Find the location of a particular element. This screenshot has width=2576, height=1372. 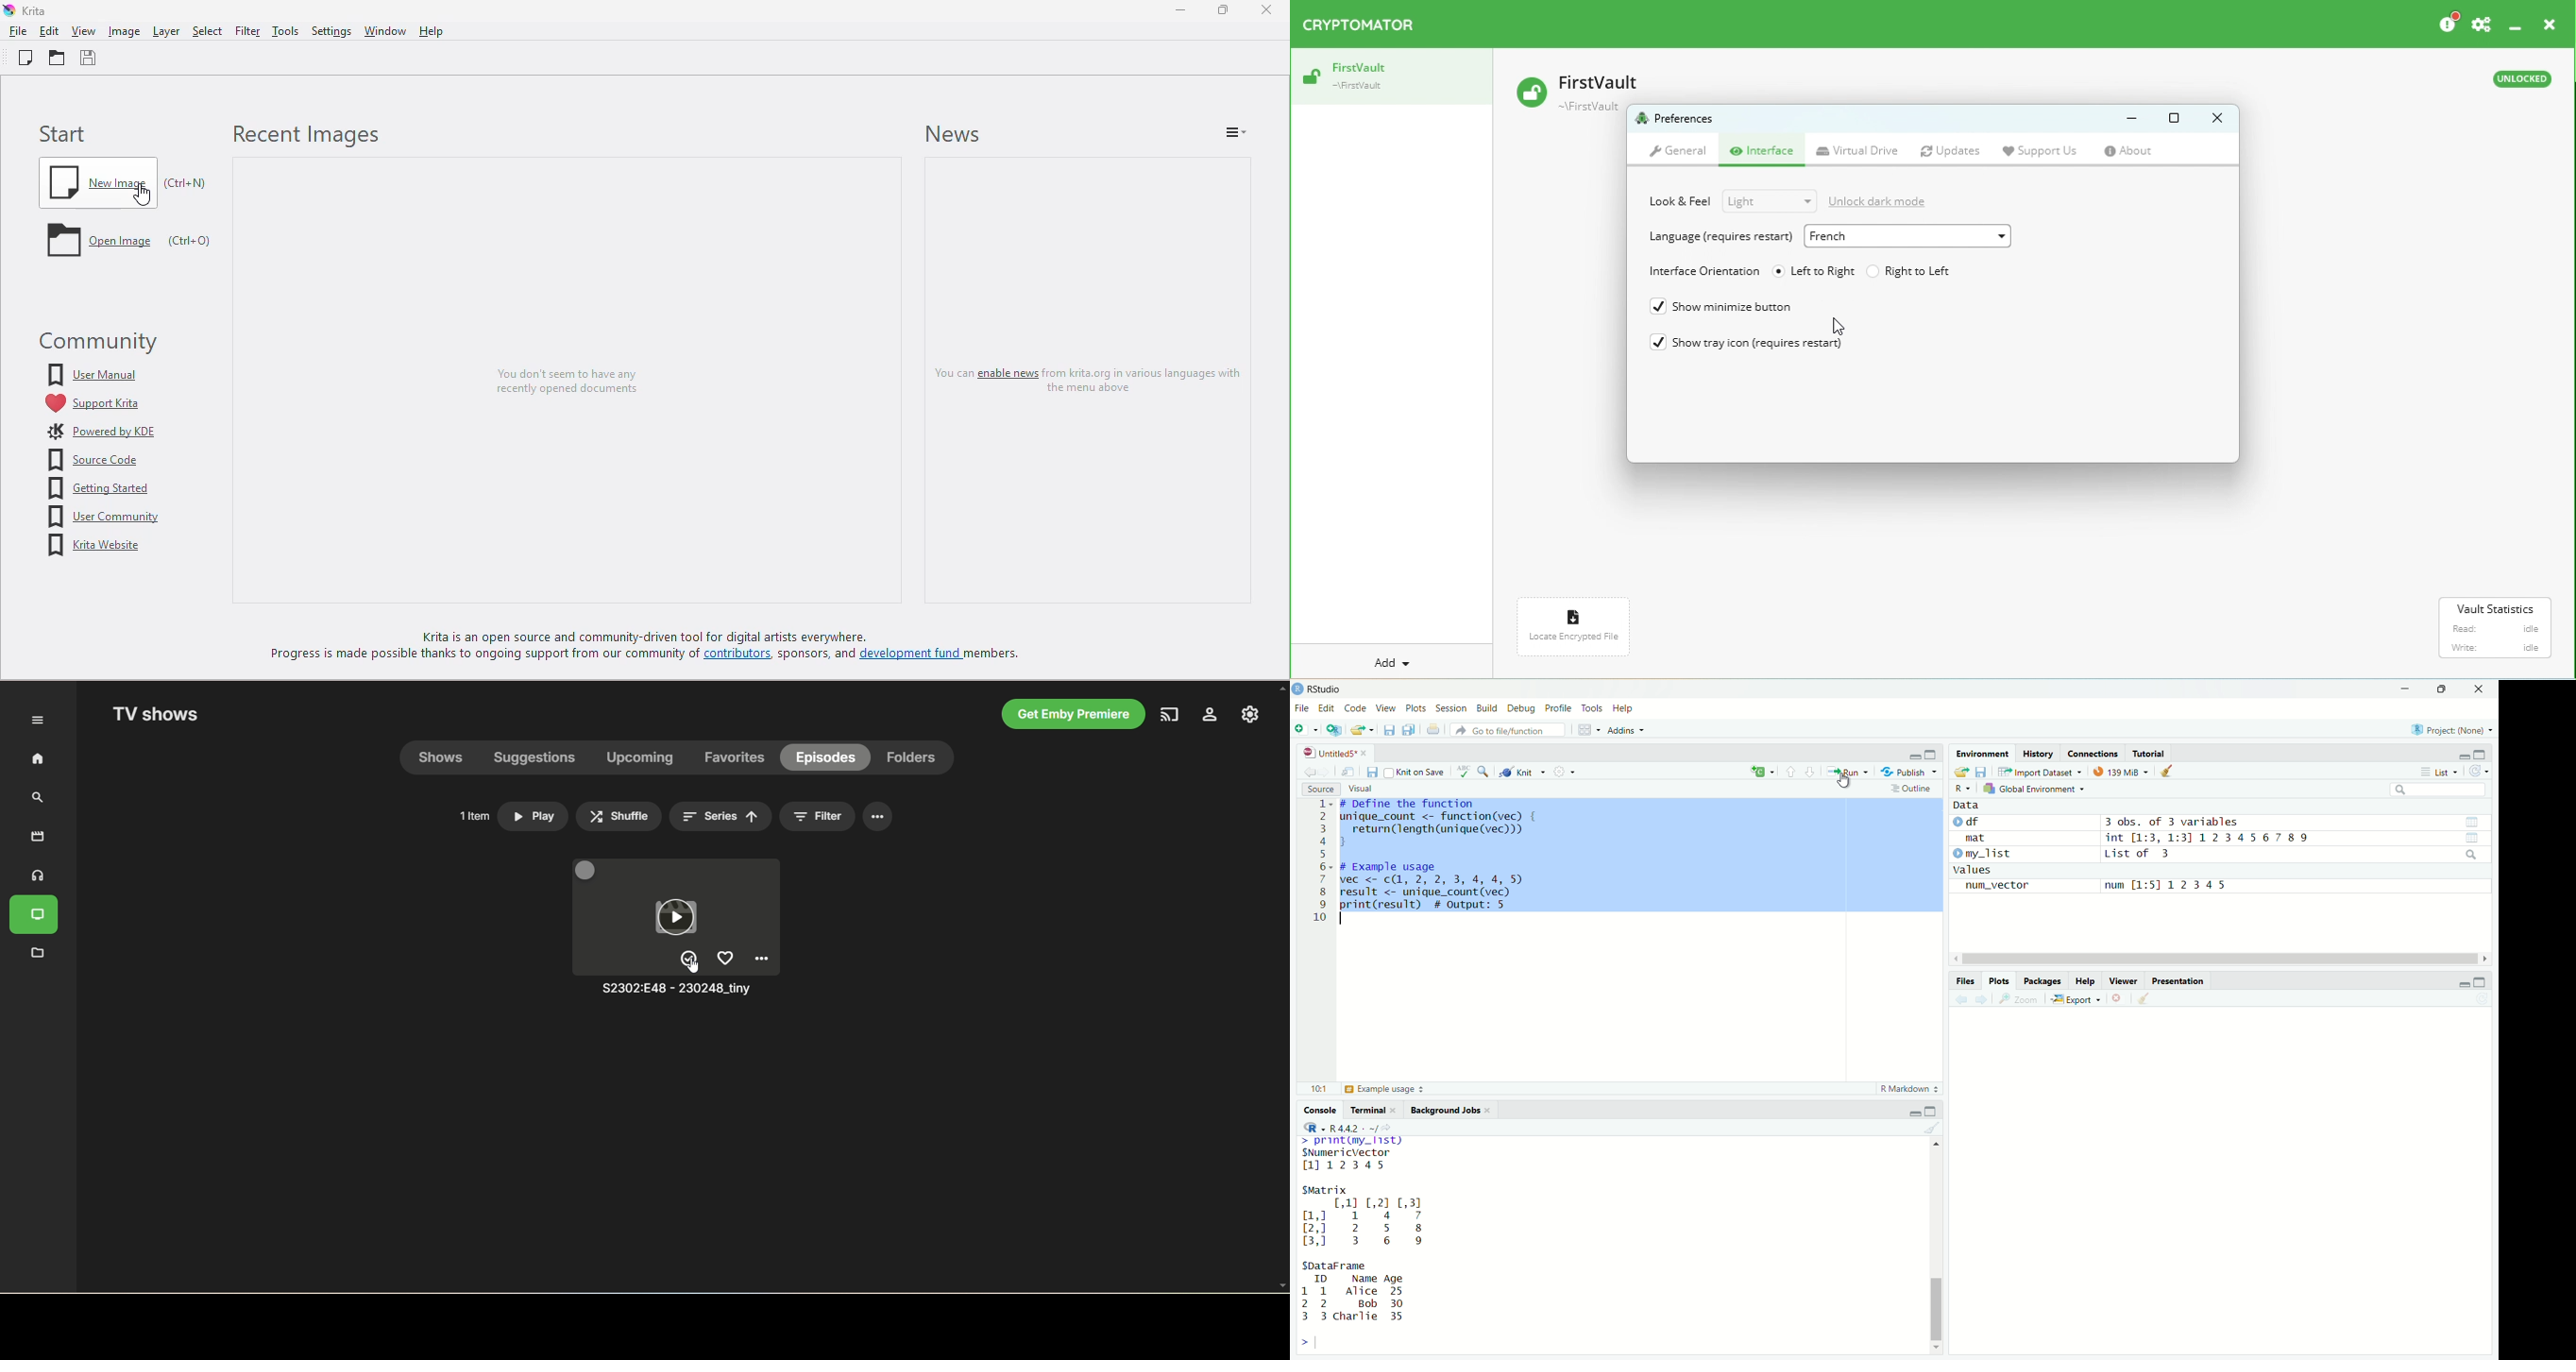

View is located at coordinates (1386, 709).